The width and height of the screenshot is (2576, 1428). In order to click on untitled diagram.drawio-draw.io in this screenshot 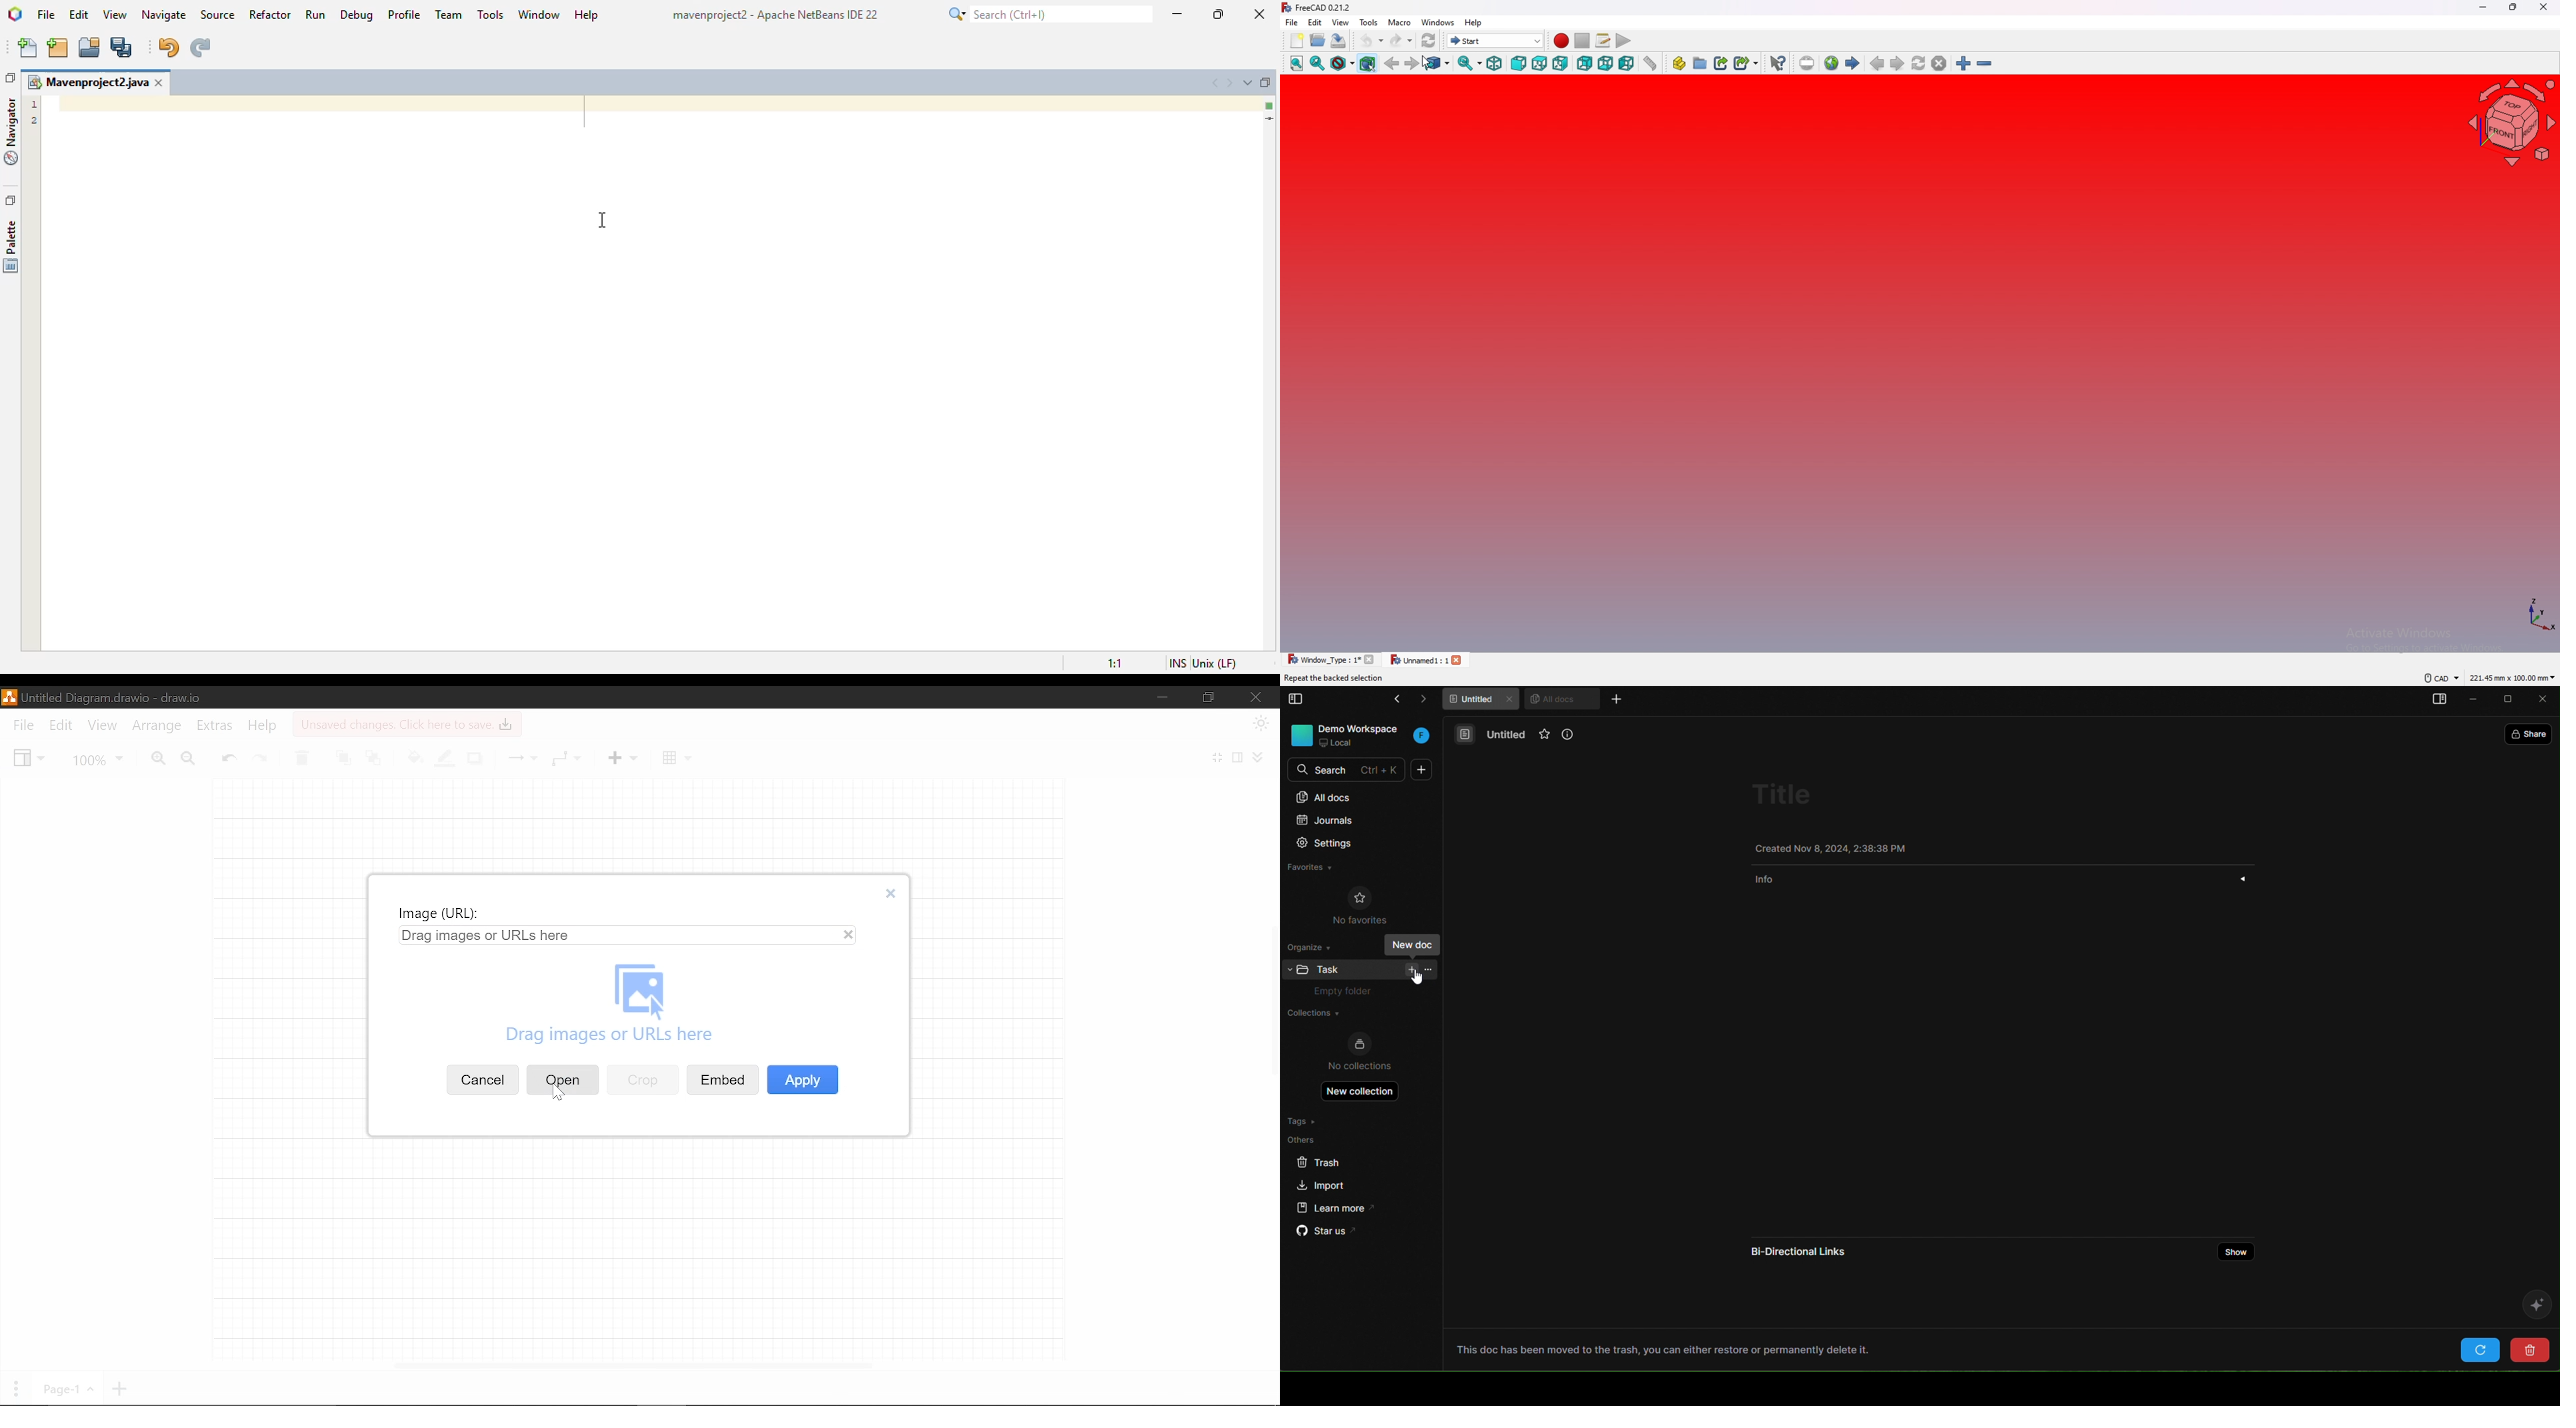, I will do `click(114, 697)`.